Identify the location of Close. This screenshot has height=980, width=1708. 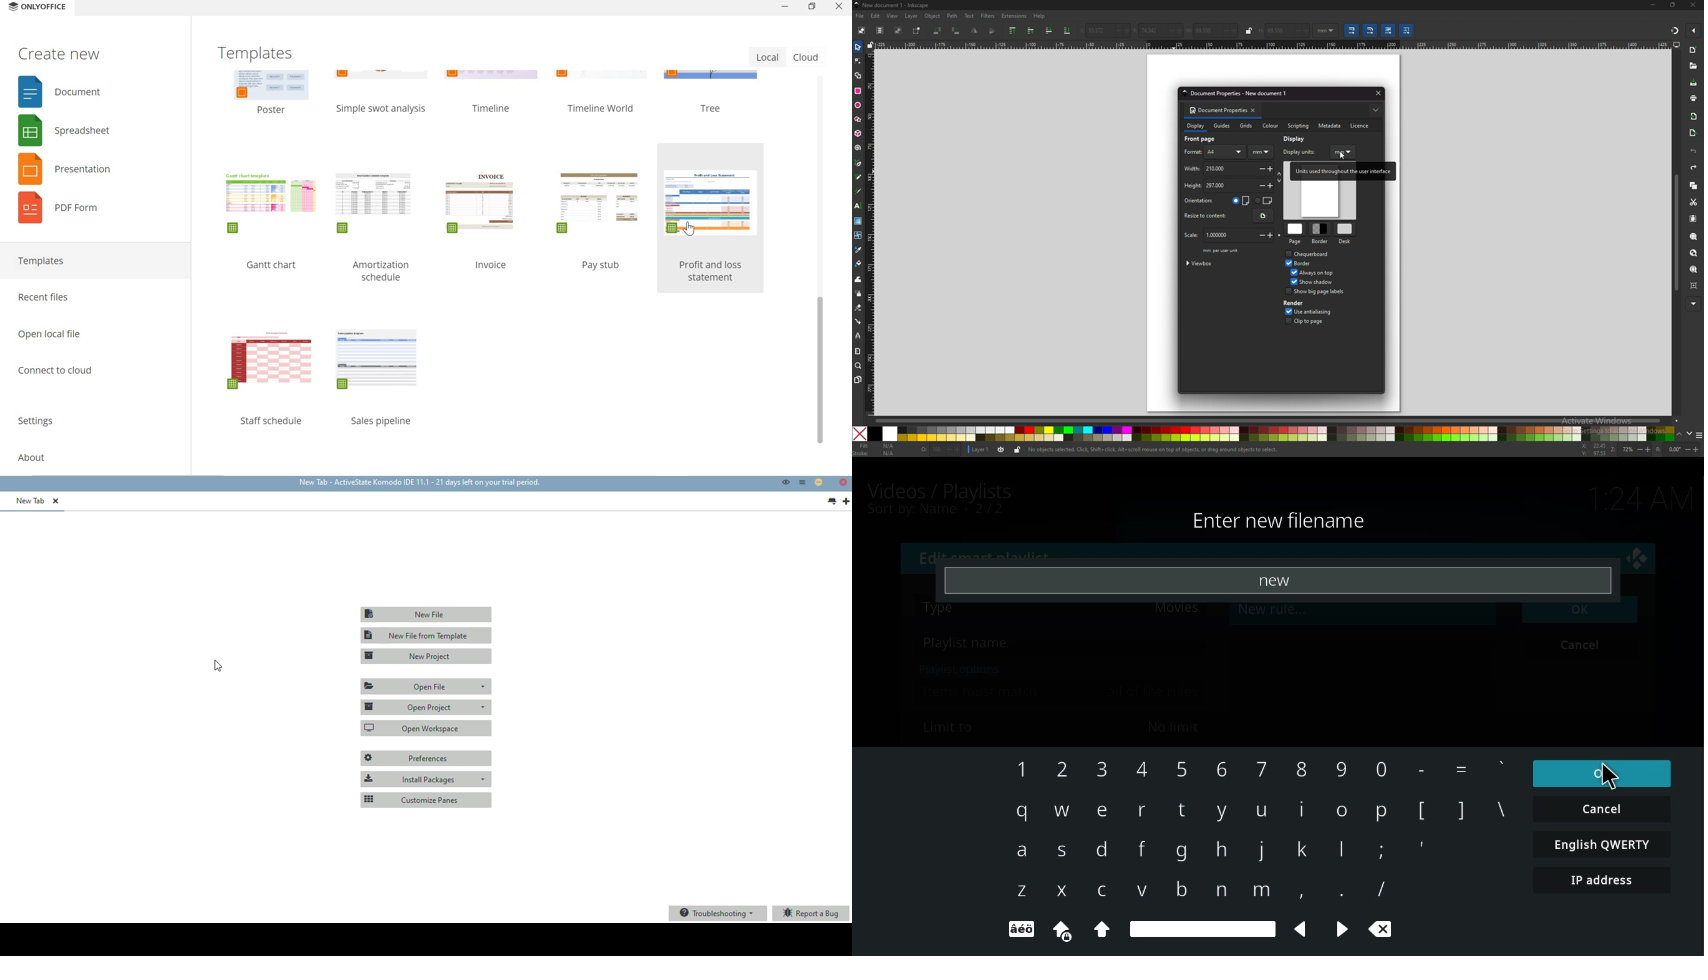
(860, 434).